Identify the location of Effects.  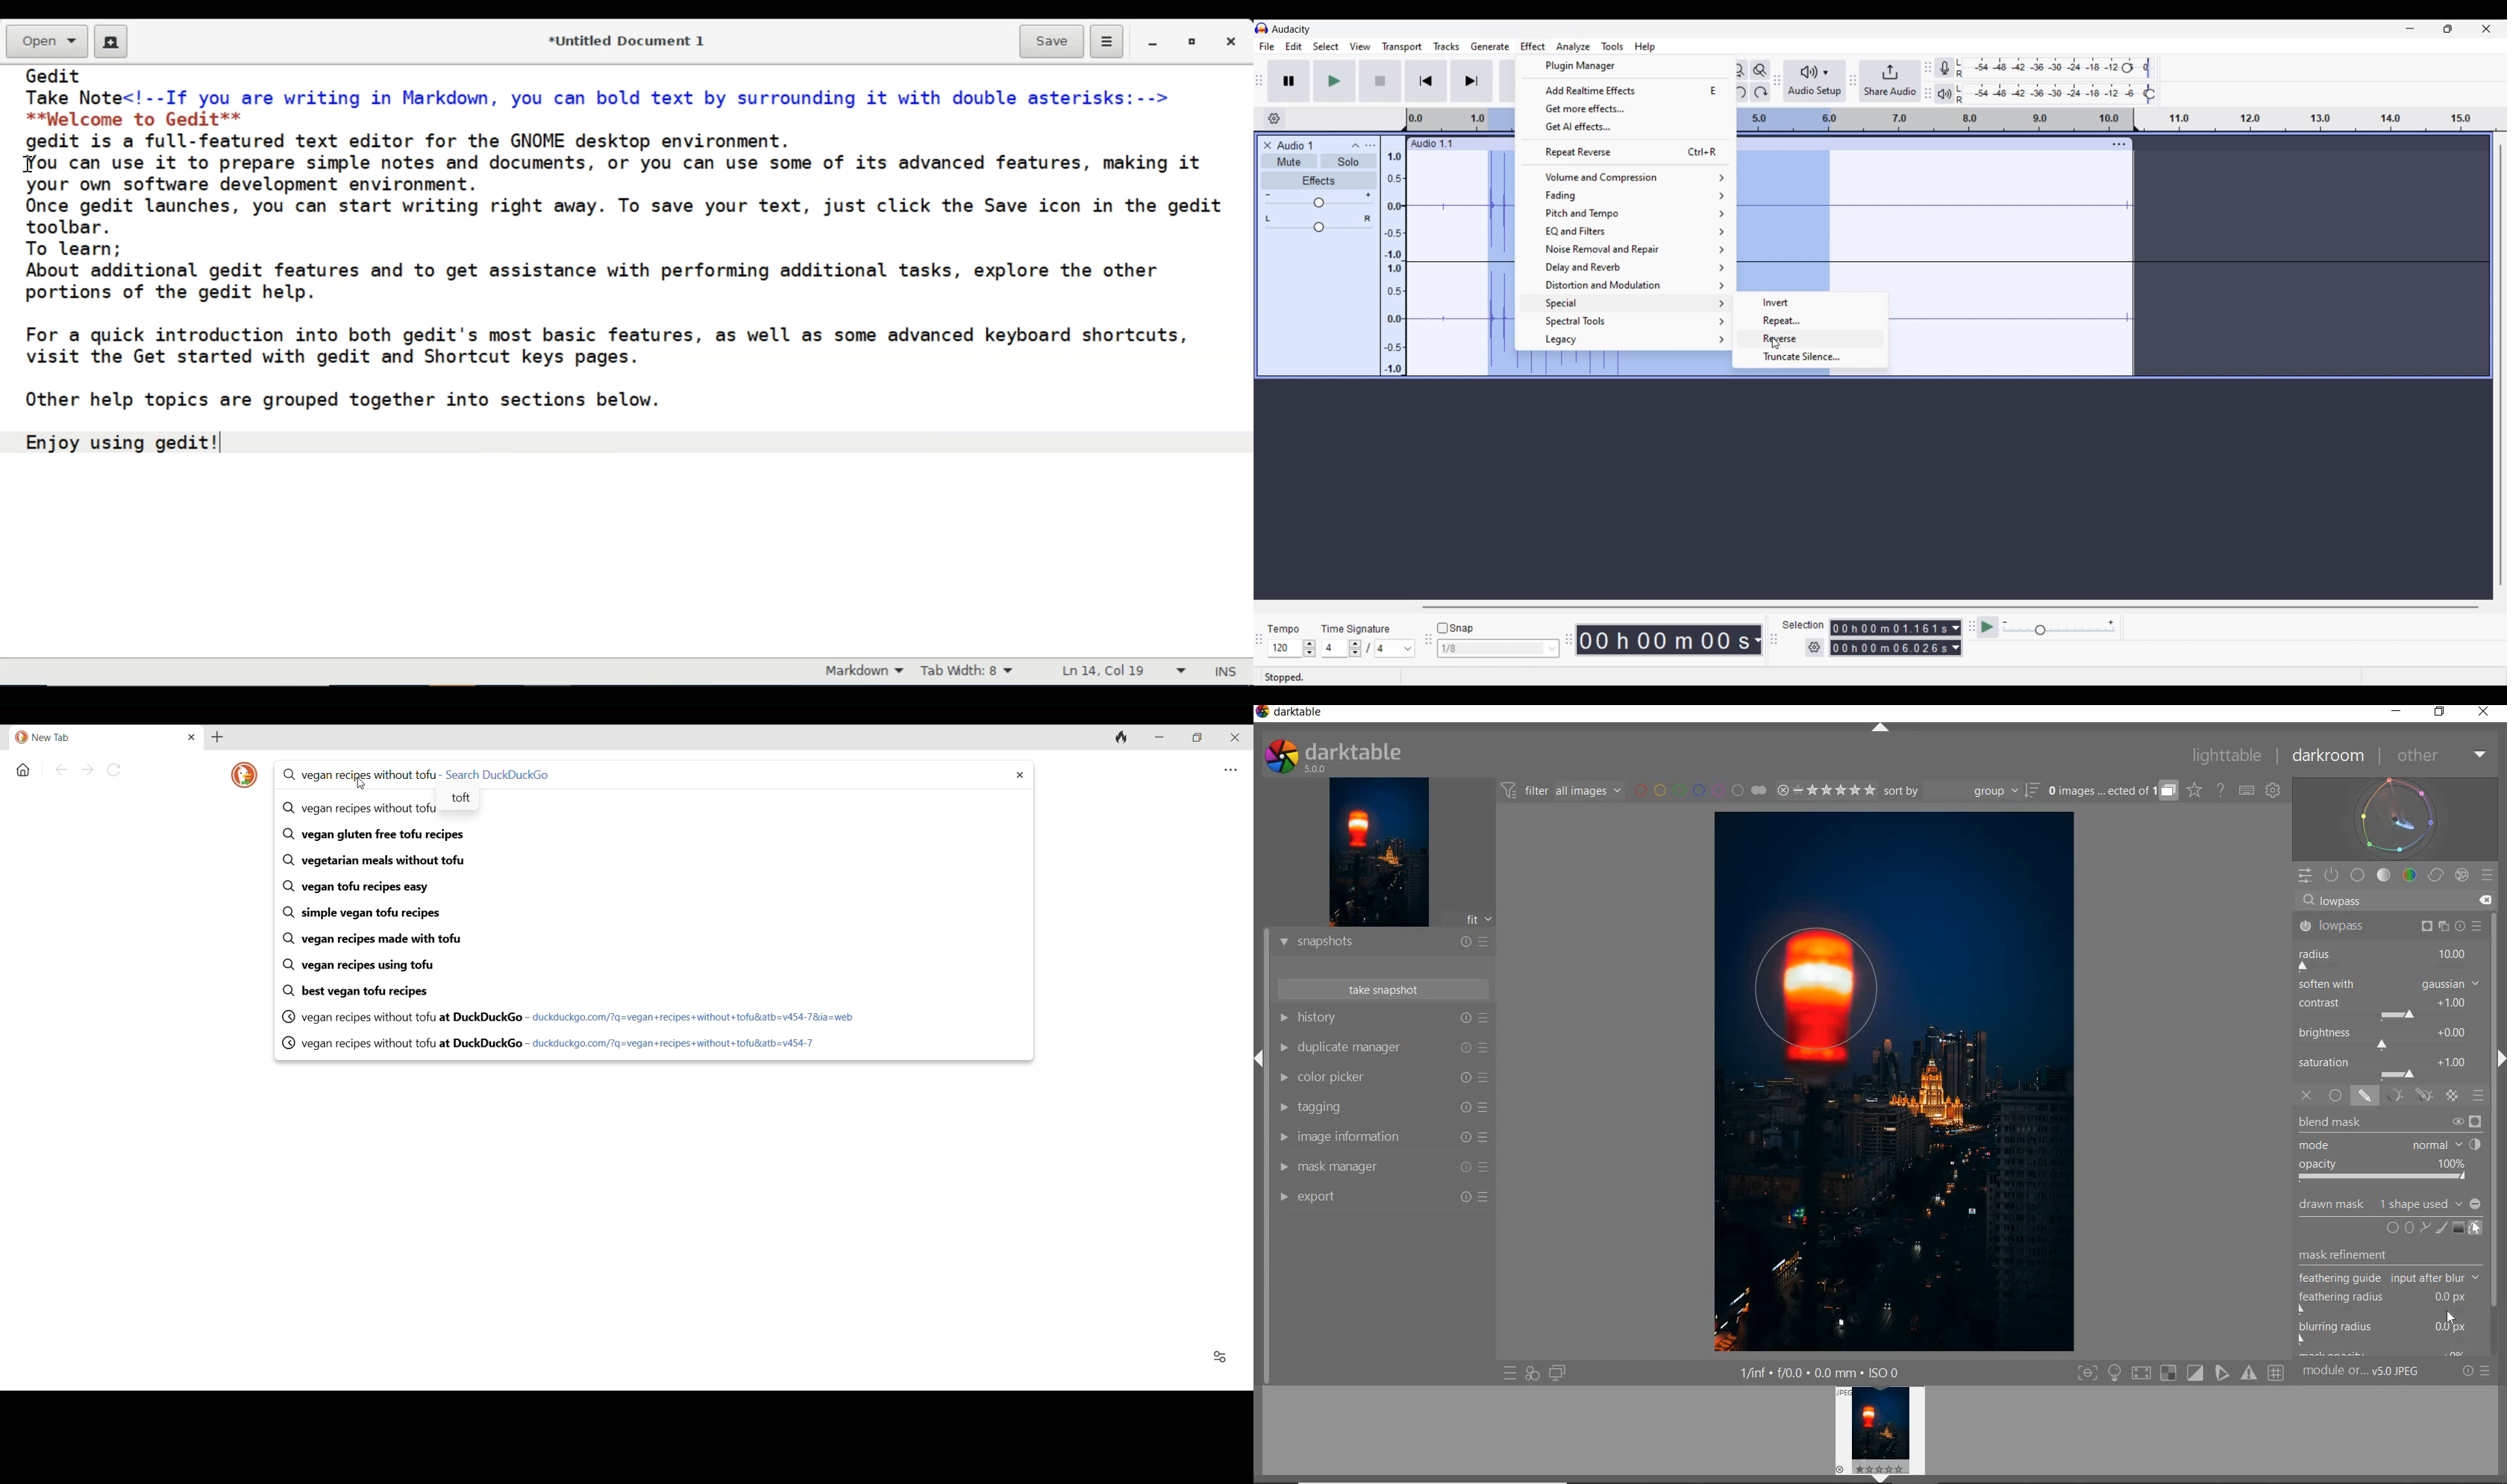
(1319, 180).